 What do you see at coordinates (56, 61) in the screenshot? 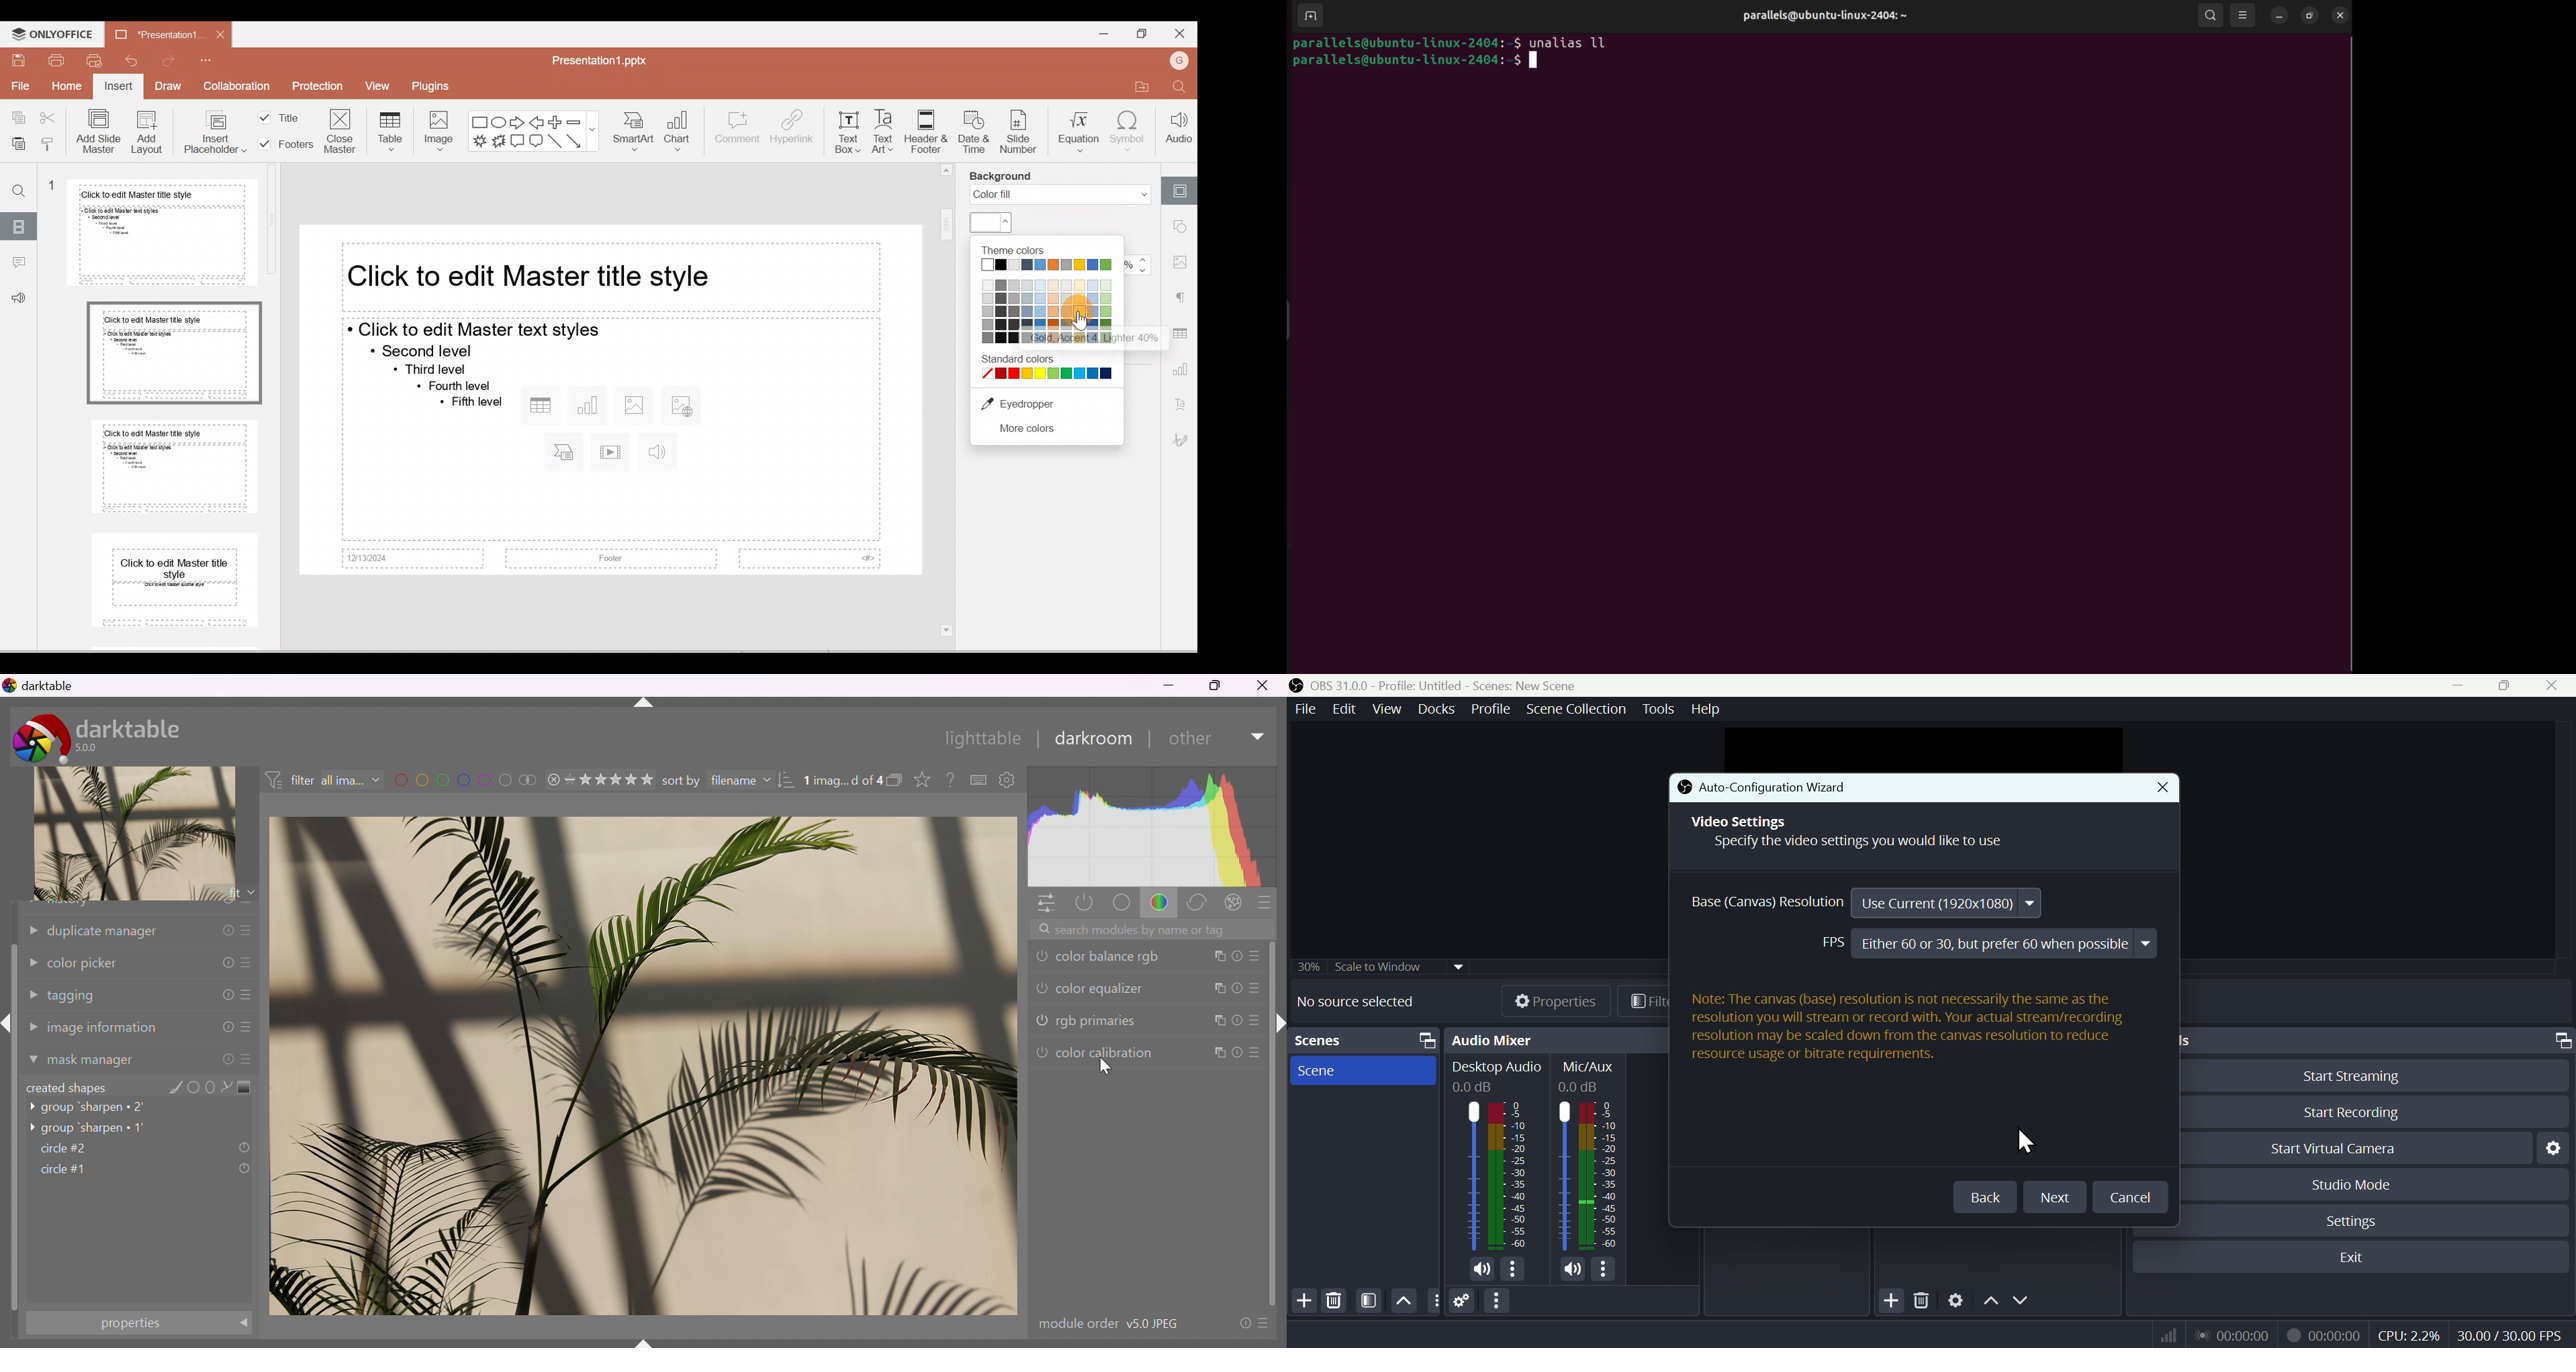
I see `Print file` at bounding box center [56, 61].